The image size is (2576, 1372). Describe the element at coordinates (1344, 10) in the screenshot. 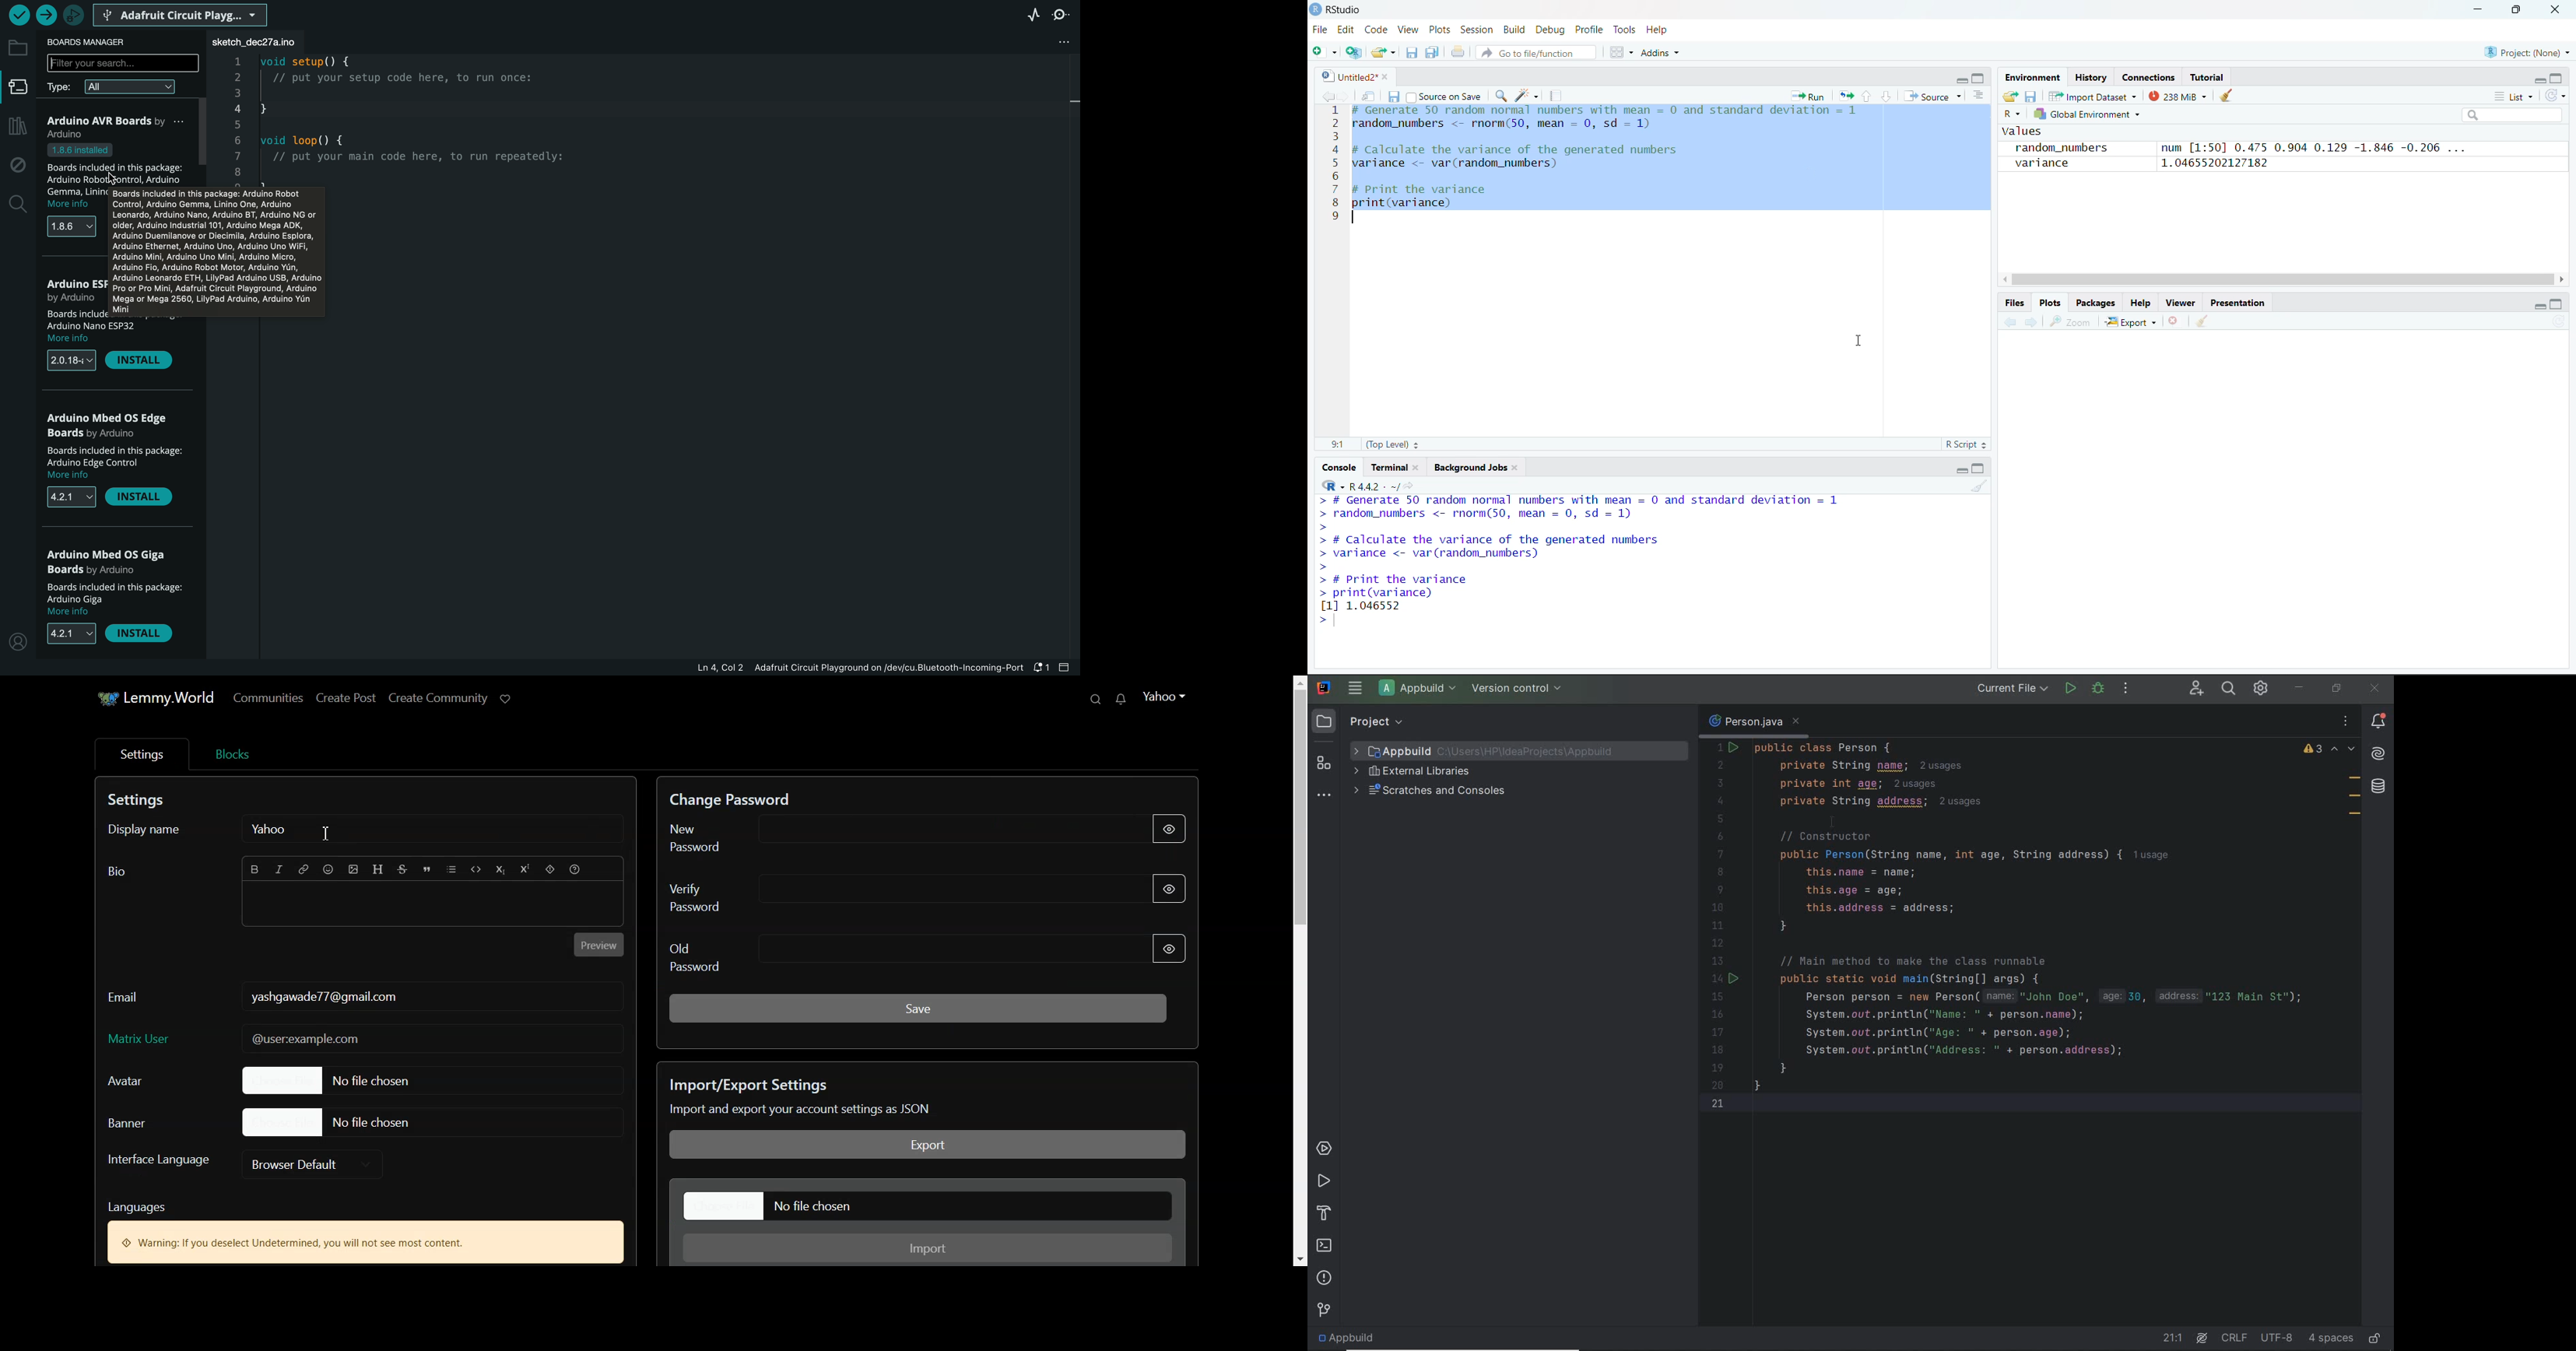

I see `RStudio` at that location.